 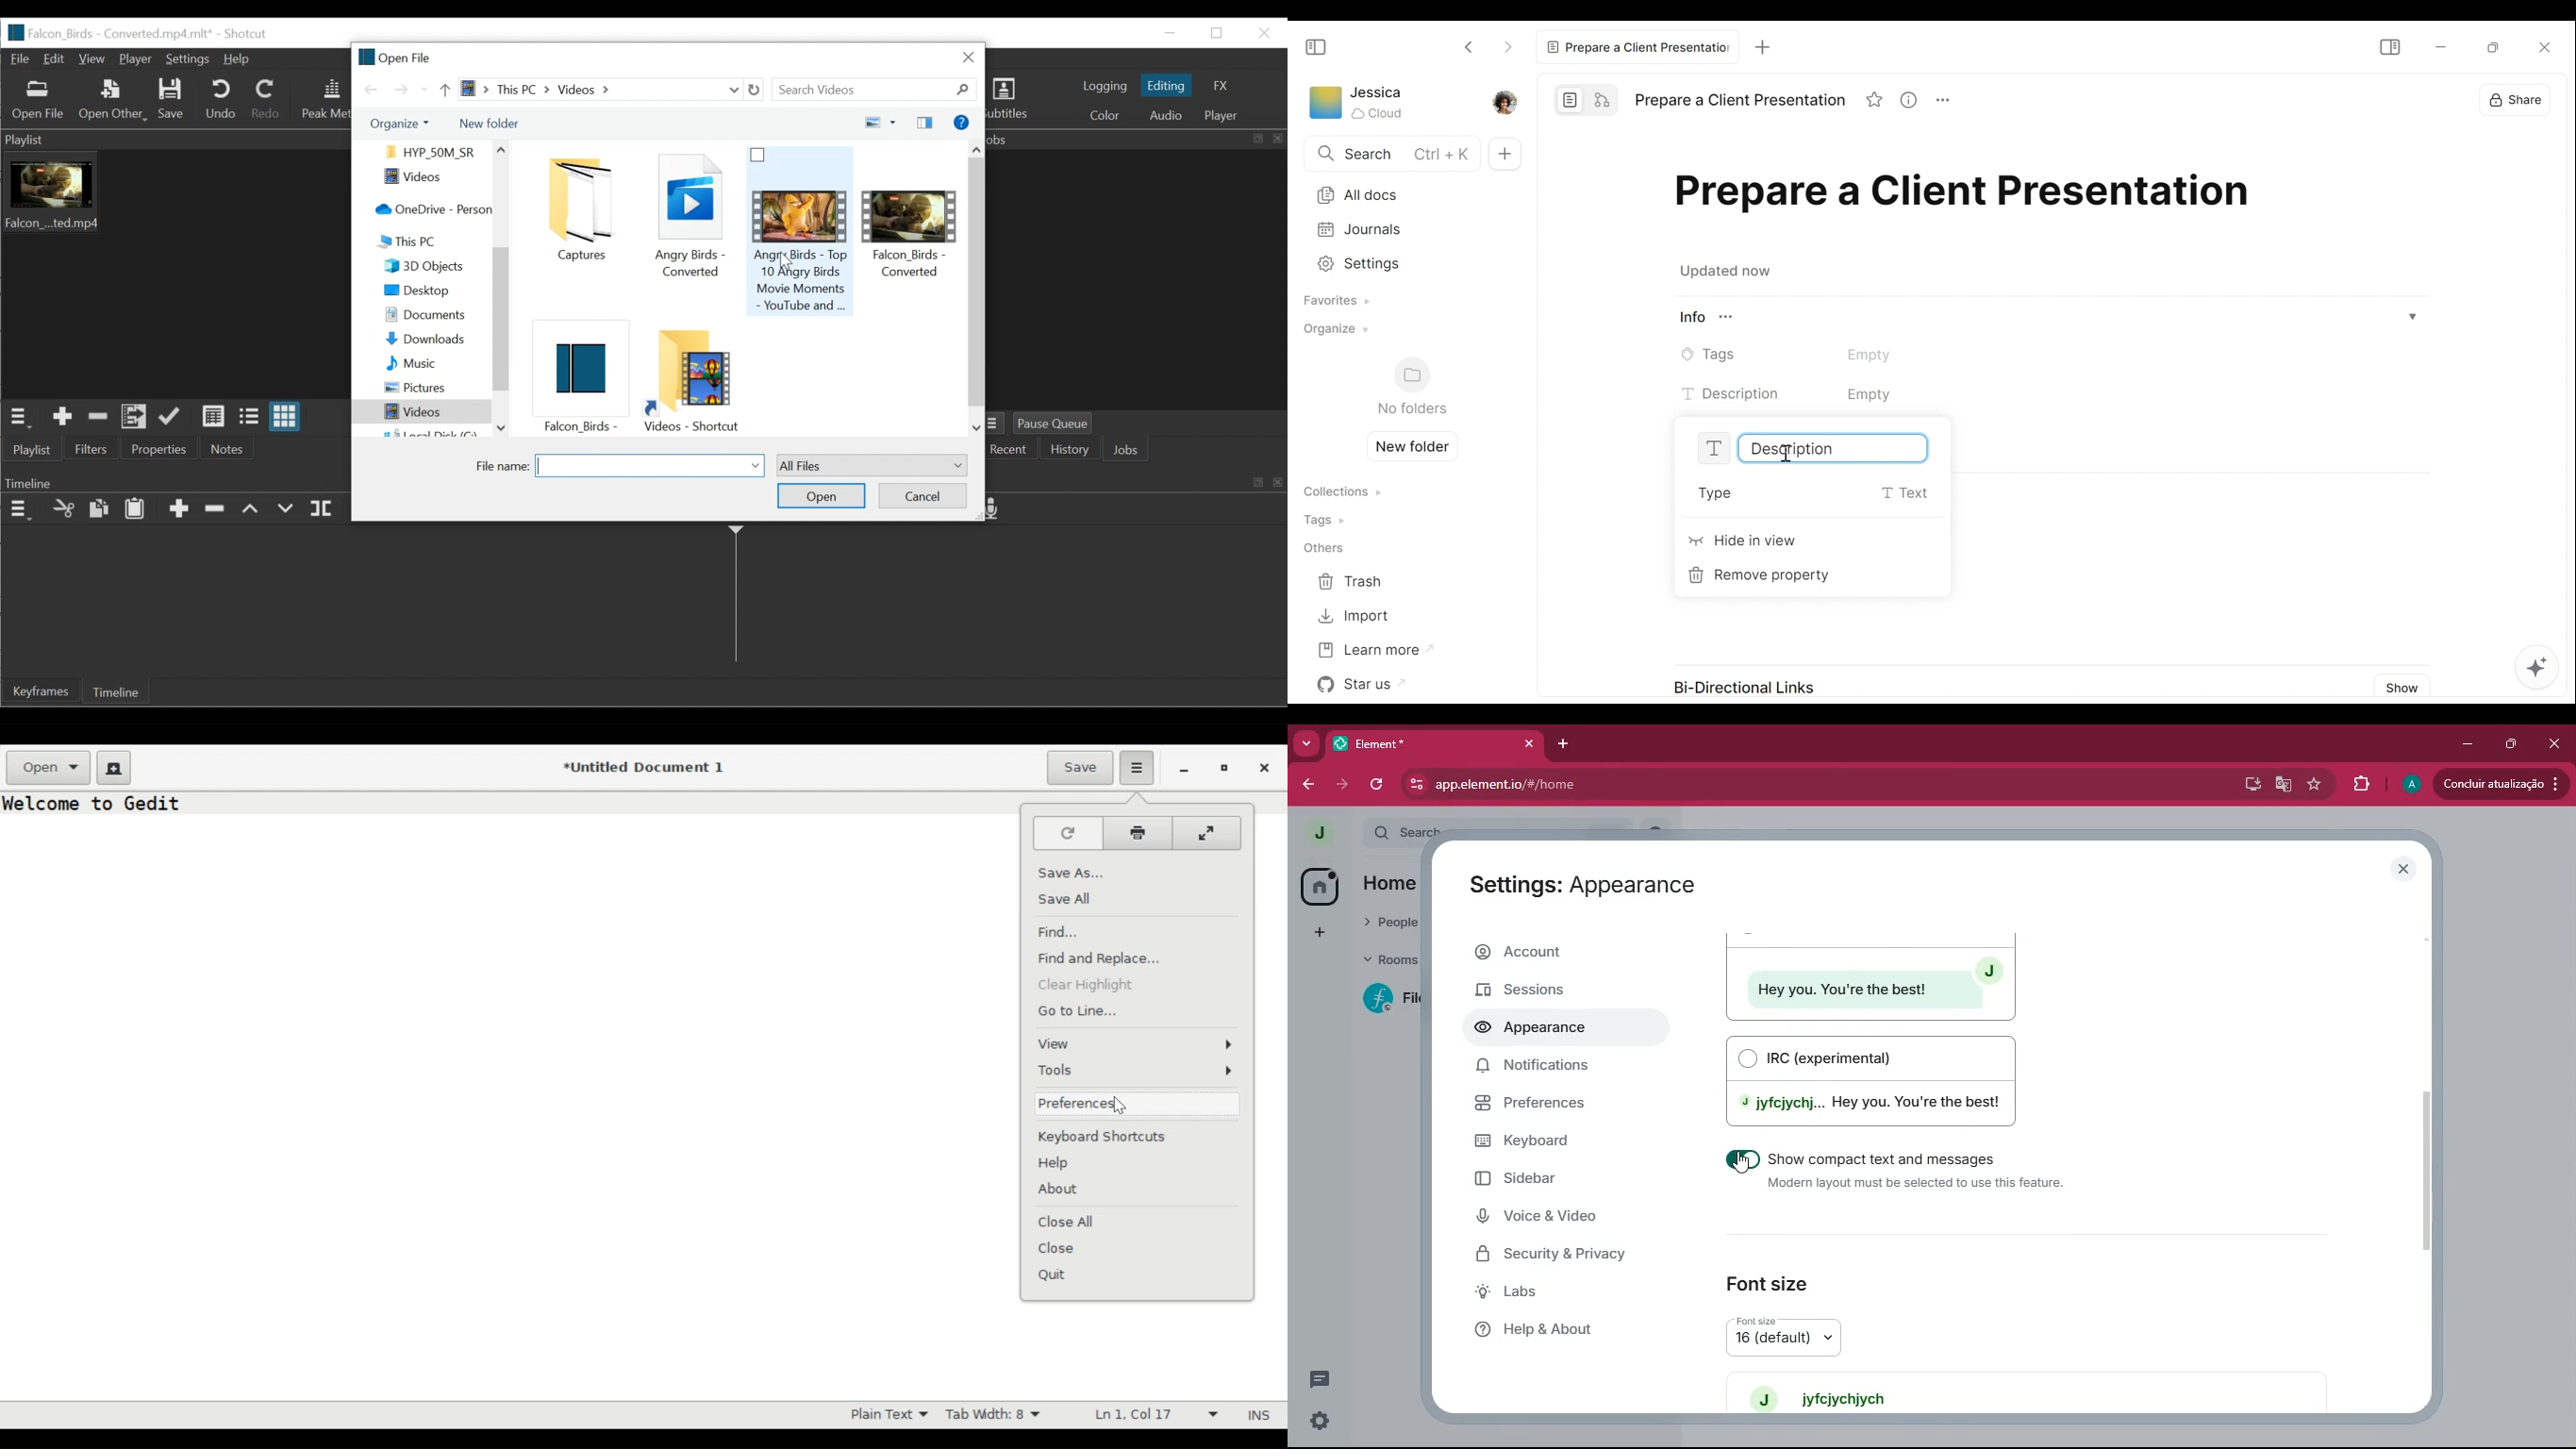 I want to click on Scroll up, so click(x=502, y=150).